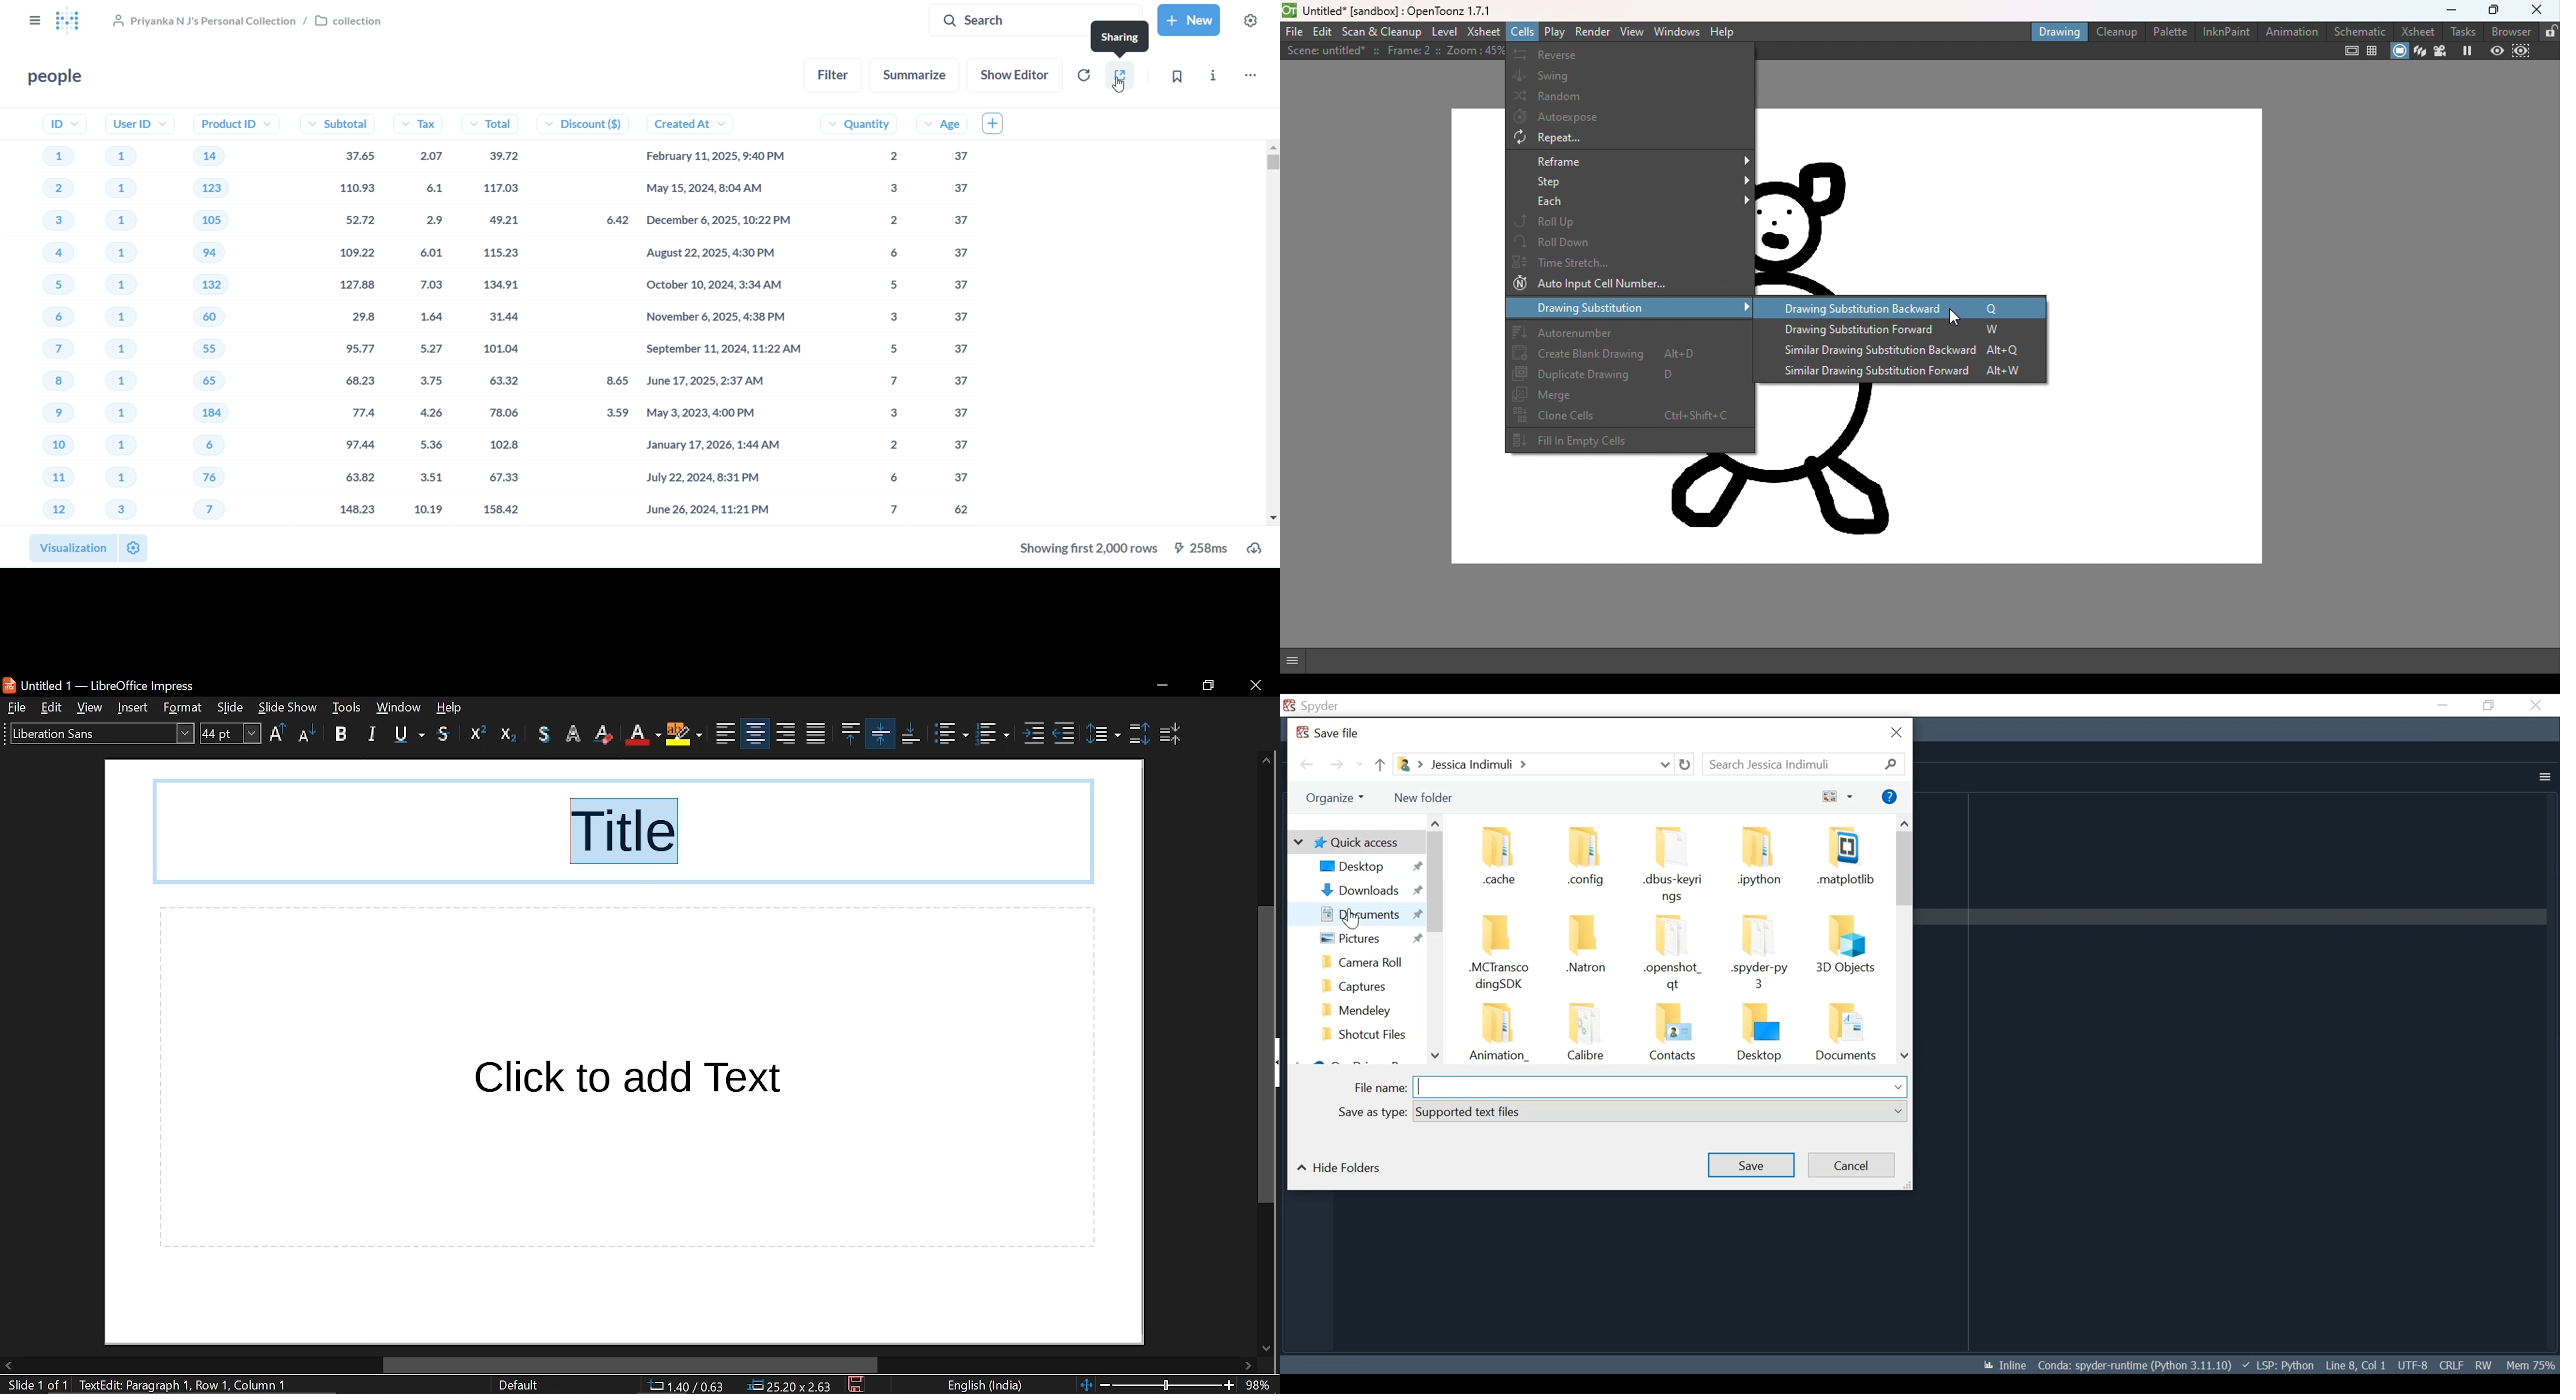 Image resolution: width=2576 pixels, height=1400 pixels. I want to click on Save File, so click(1330, 733).